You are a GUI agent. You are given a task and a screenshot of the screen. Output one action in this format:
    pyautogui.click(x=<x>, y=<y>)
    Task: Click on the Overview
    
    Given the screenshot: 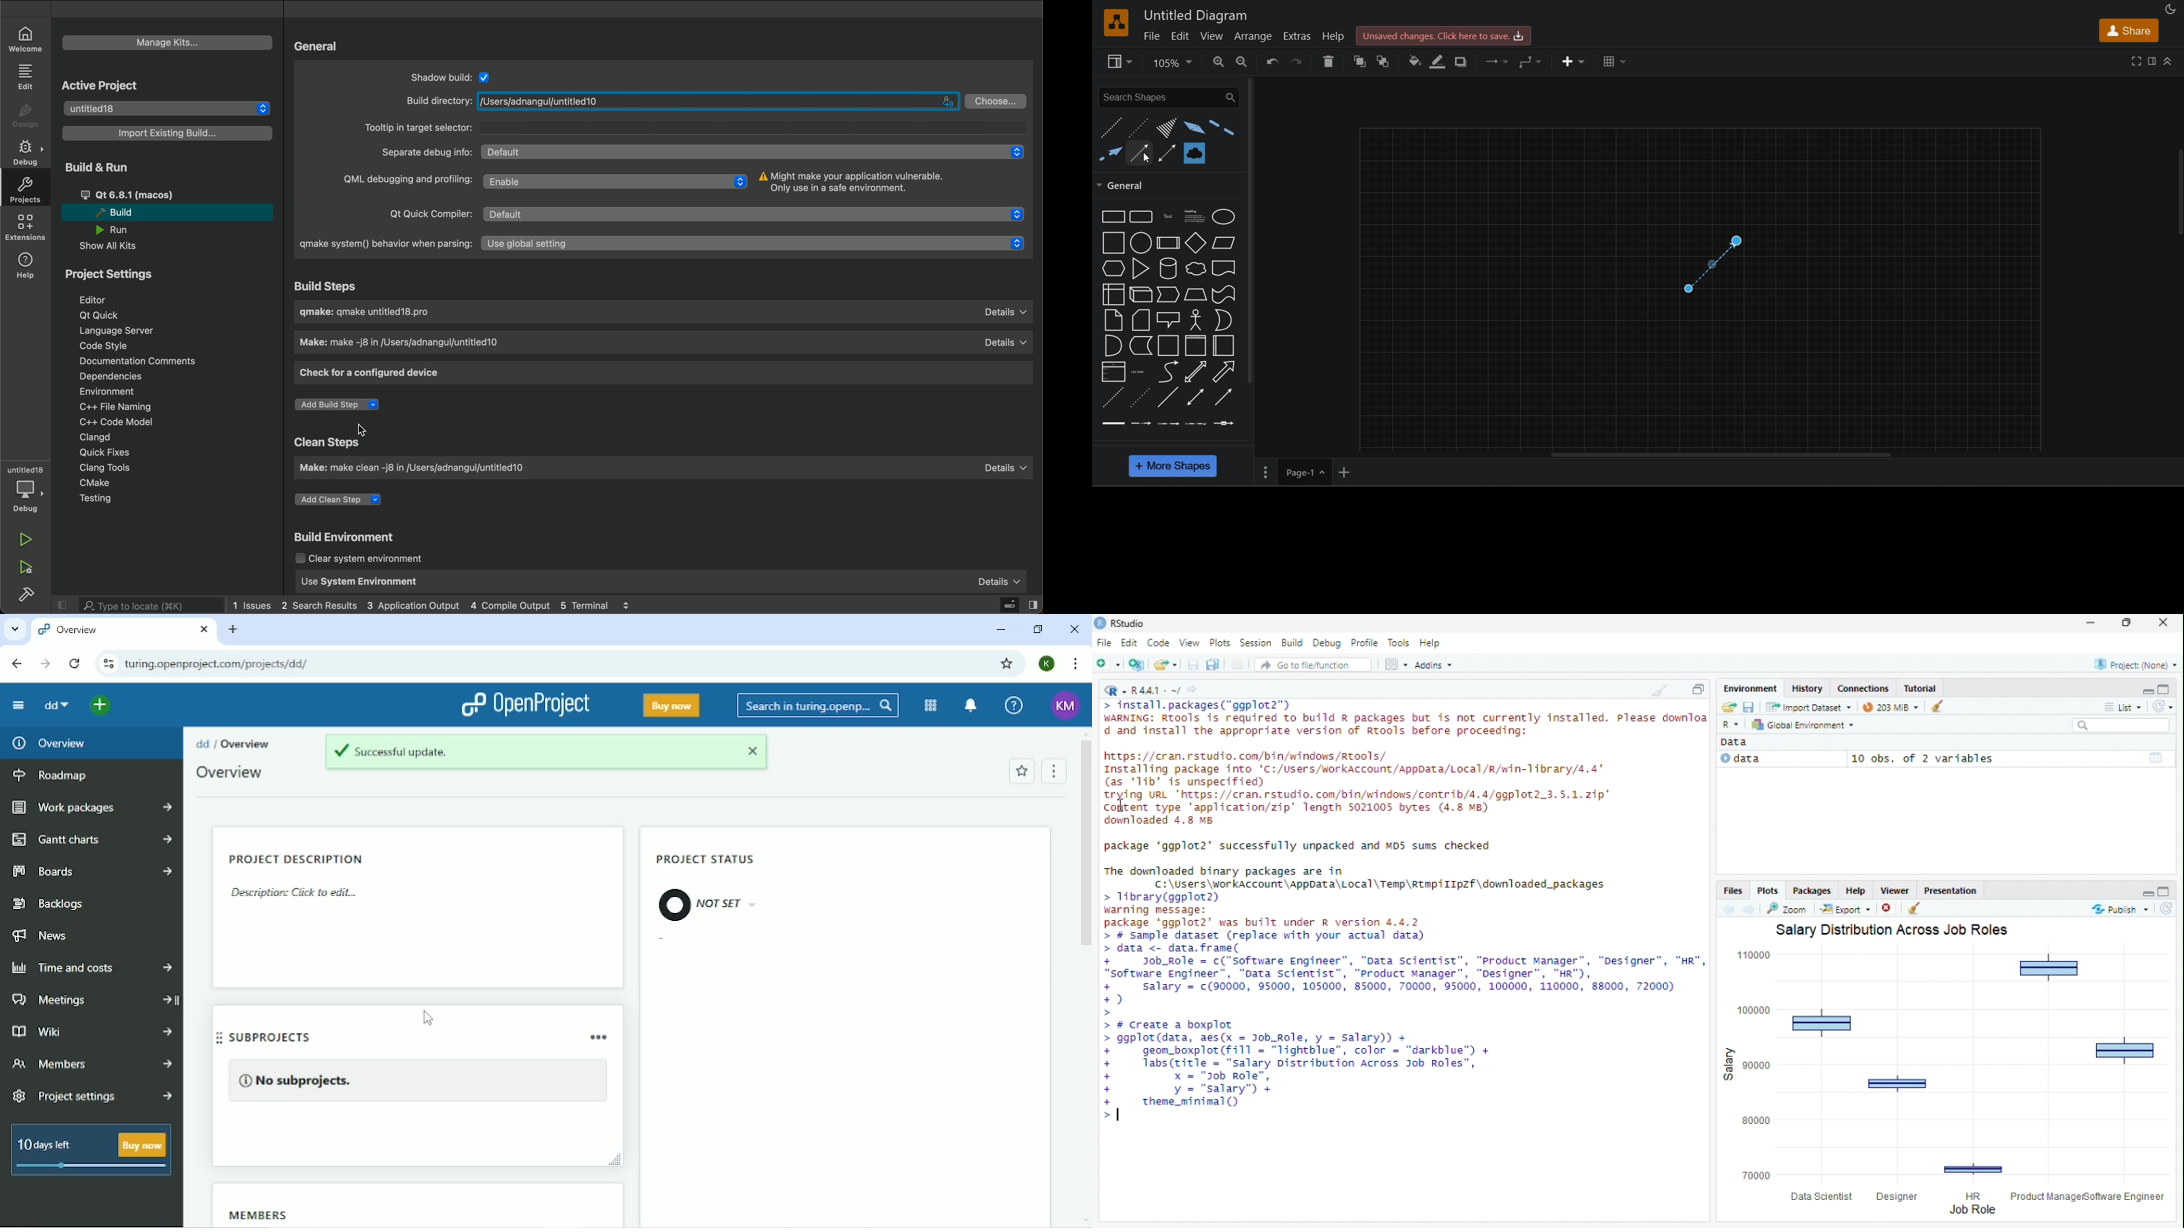 What is the action you would take?
    pyautogui.click(x=49, y=742)
    